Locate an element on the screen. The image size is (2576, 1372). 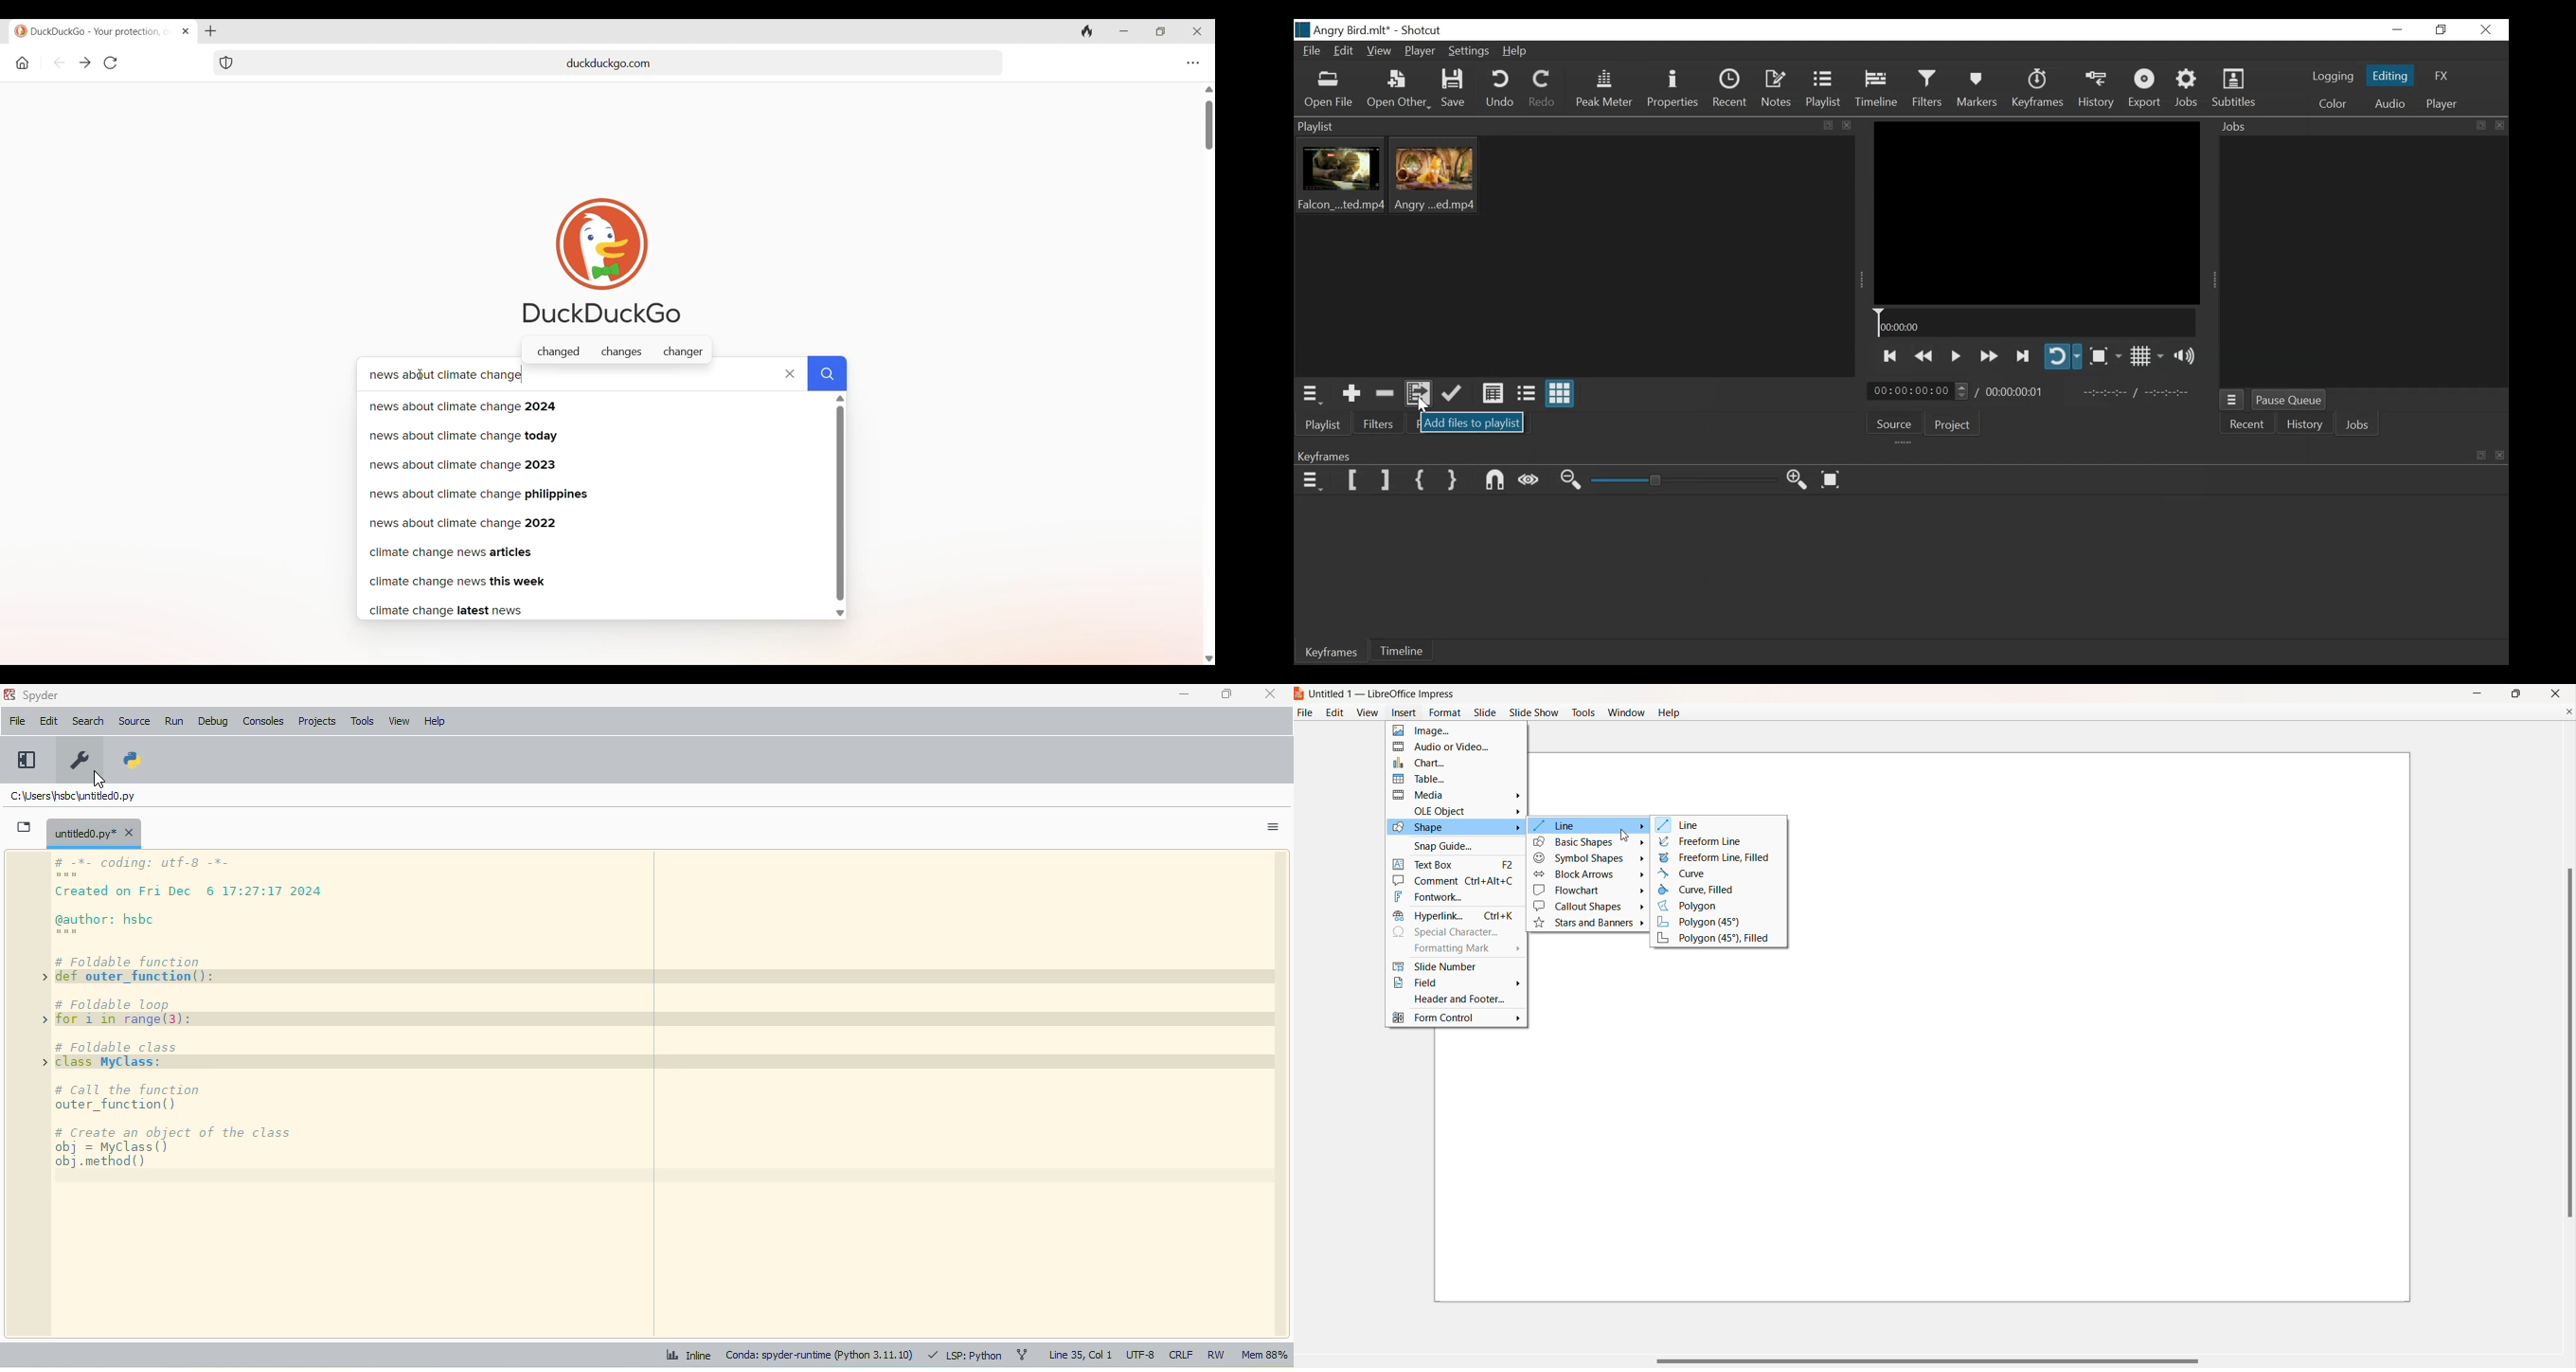
line 35, col 1 is located at coordinates (1080, 1355).